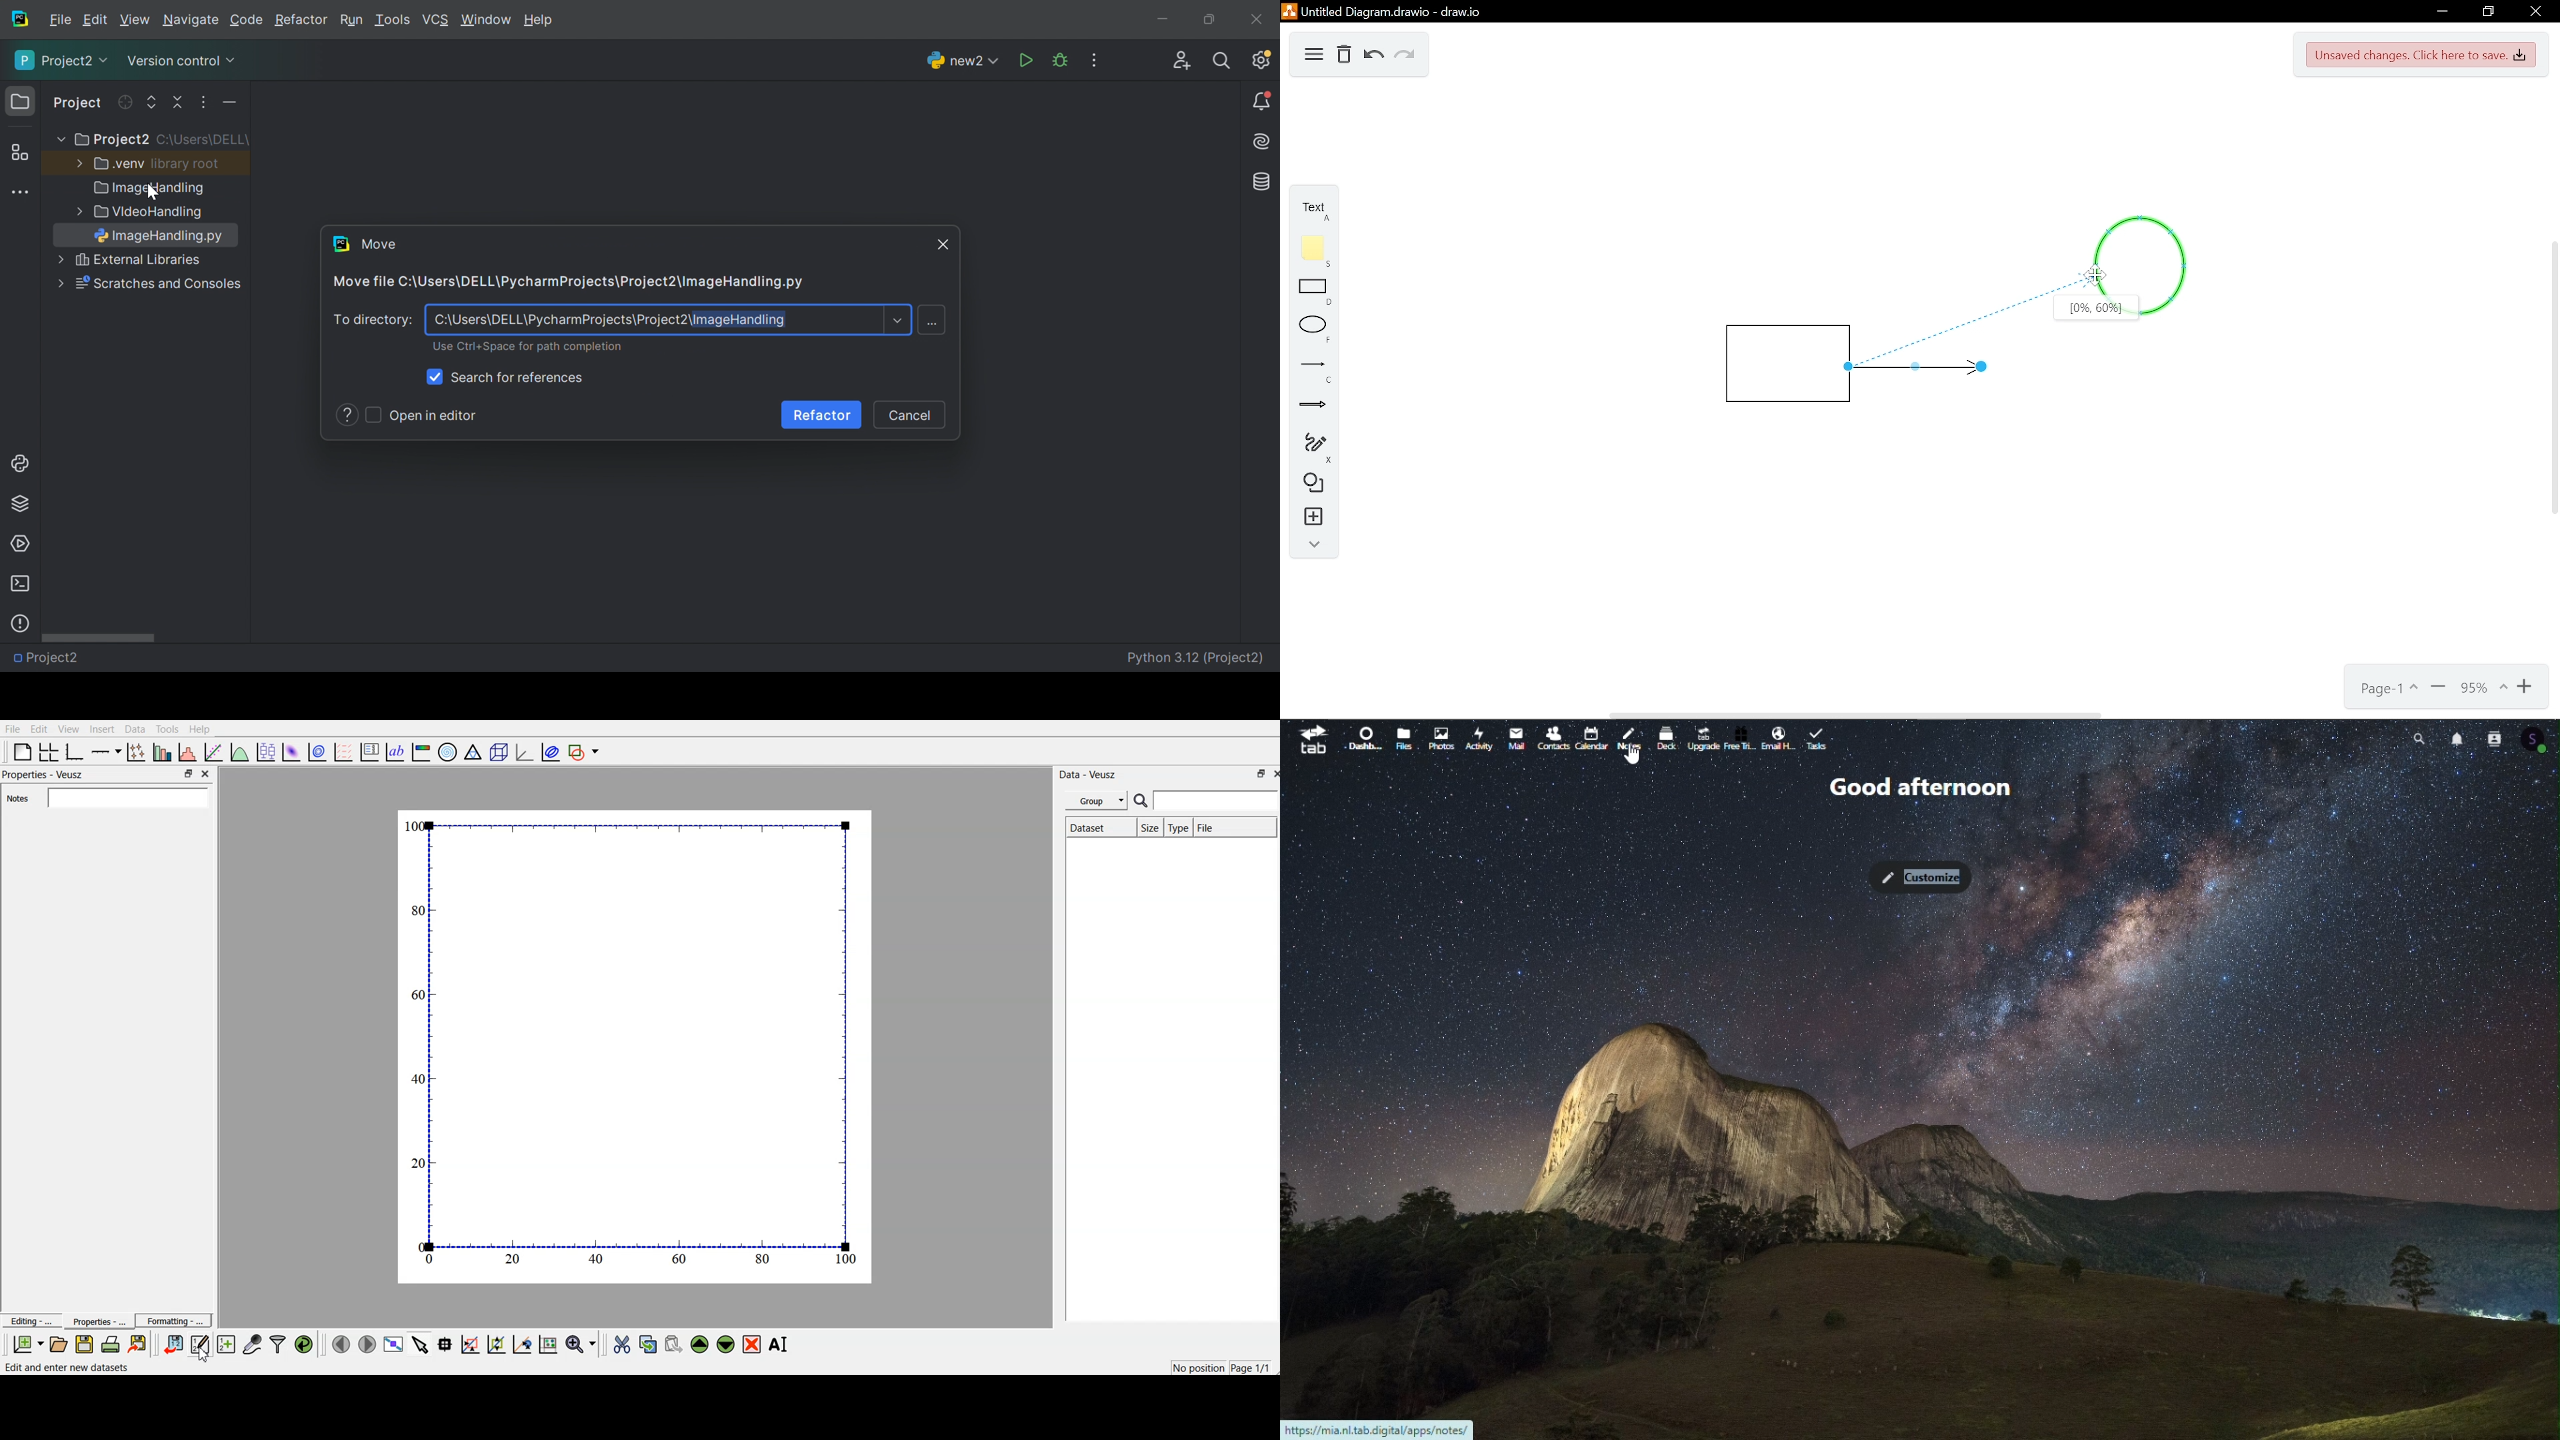 Image resolution: width=2576 pixels, height=1456 pixels. Describe the element at coordinates (1917, 878) in the screenshot. I see `Customize` at that location.